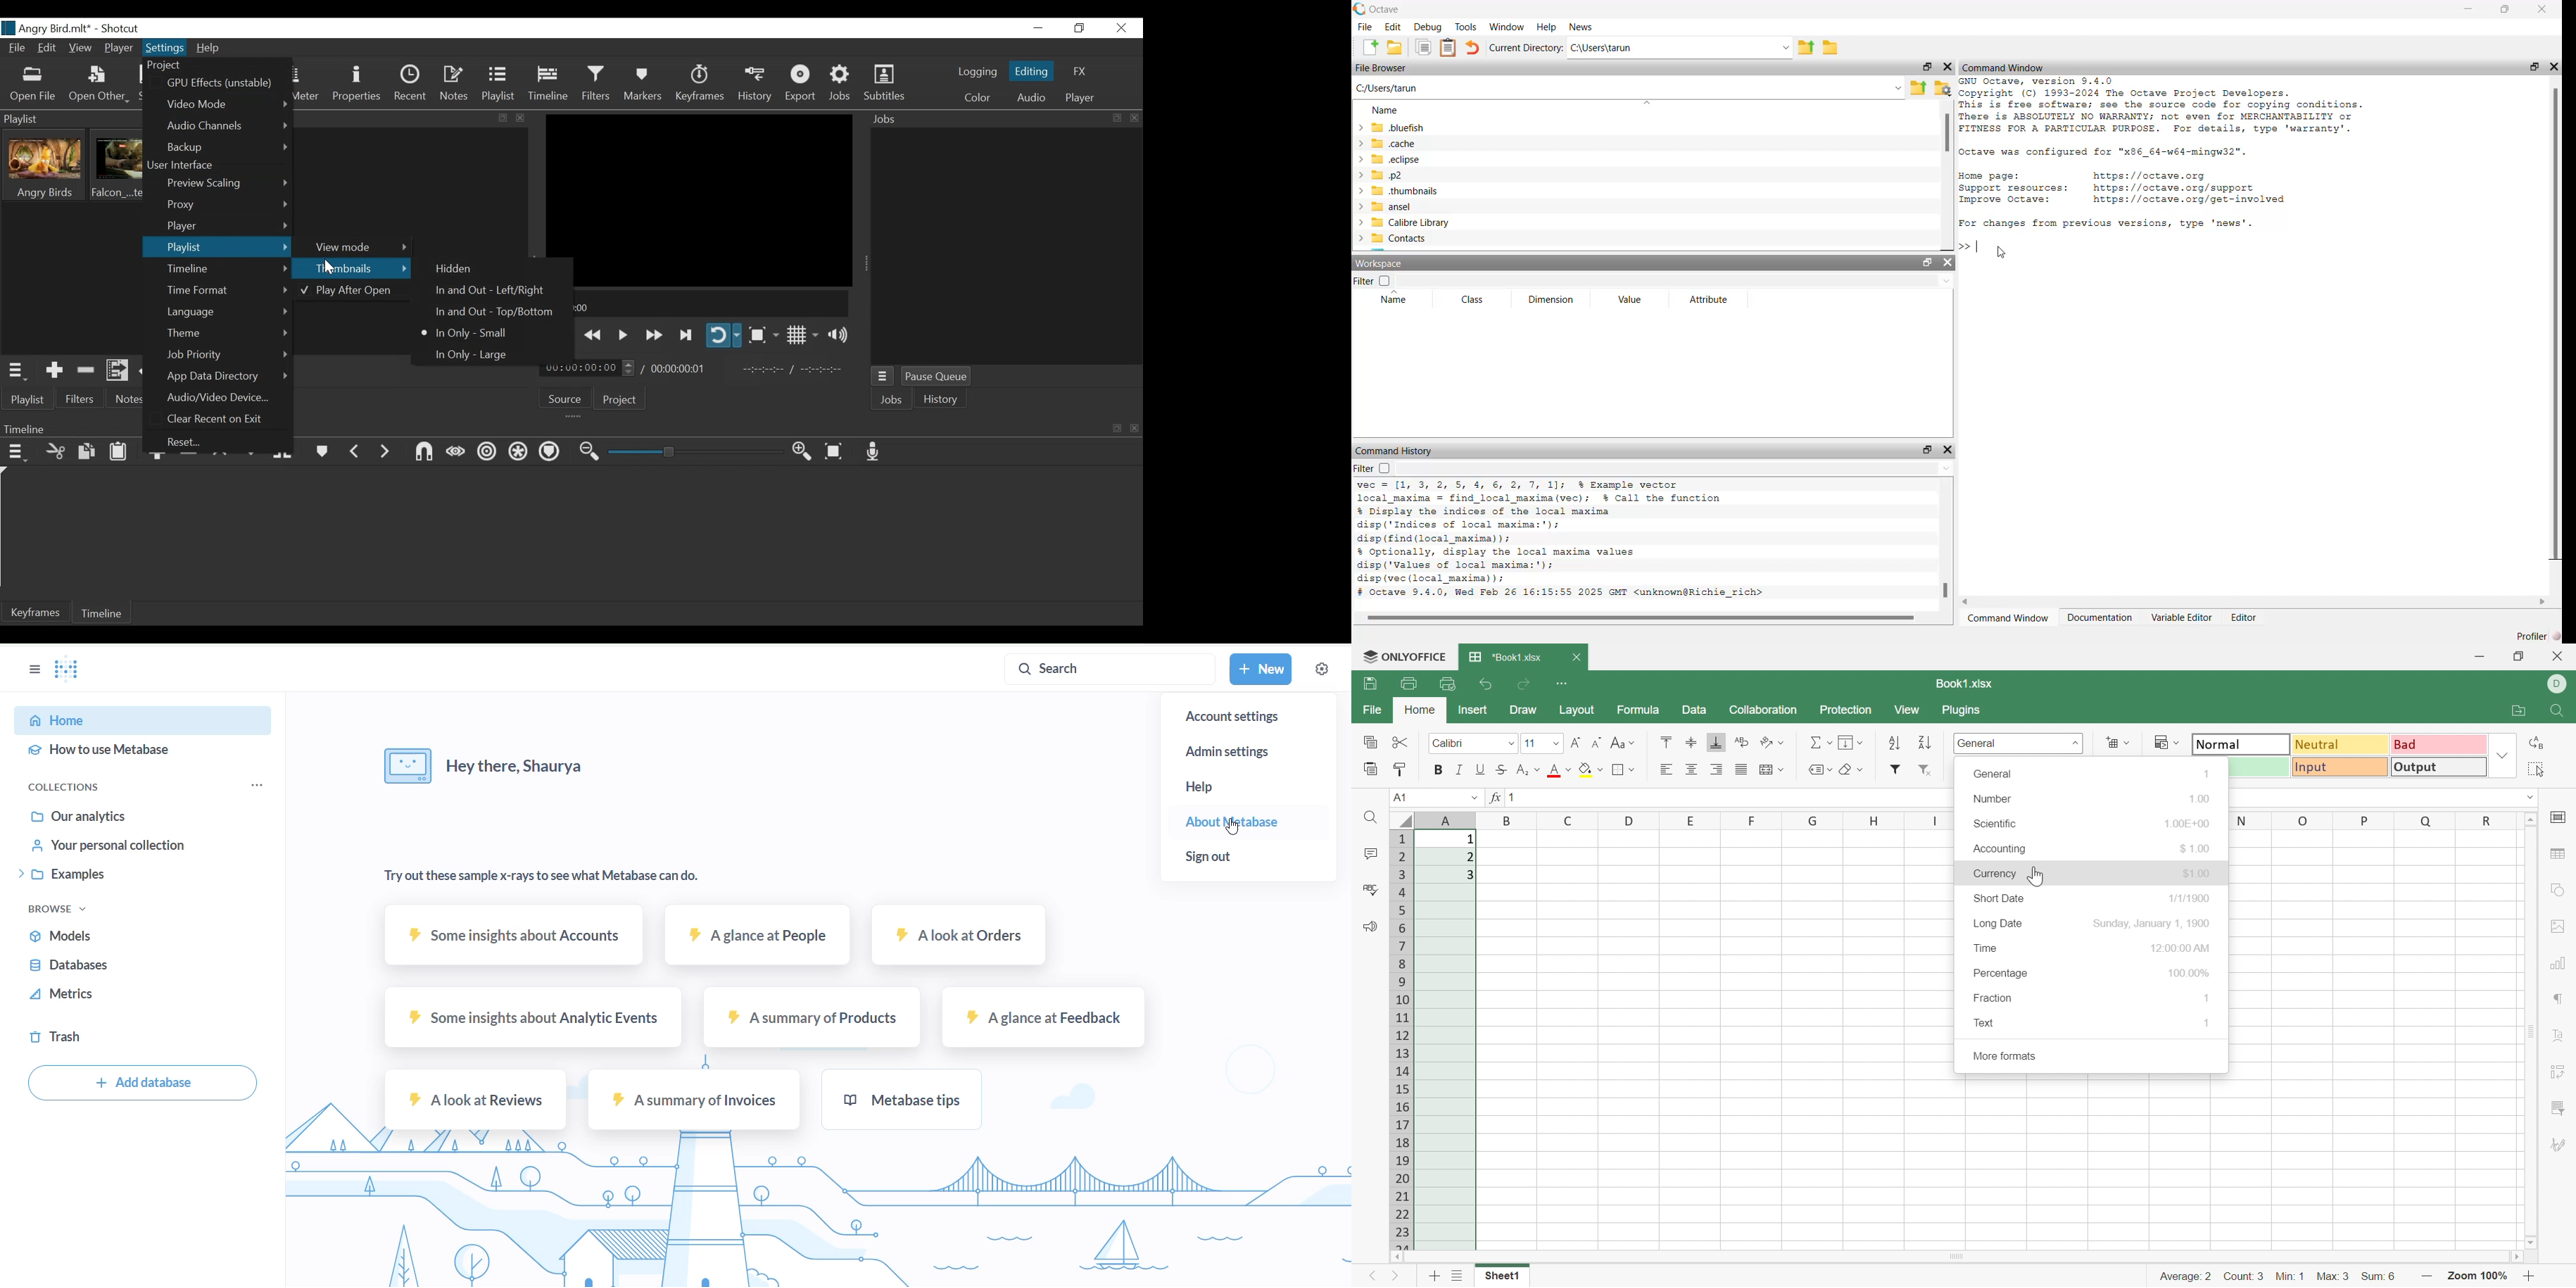  Describe the element at coordinates (146, 748) in the screenshot. I see `how to use metabase` at that location.